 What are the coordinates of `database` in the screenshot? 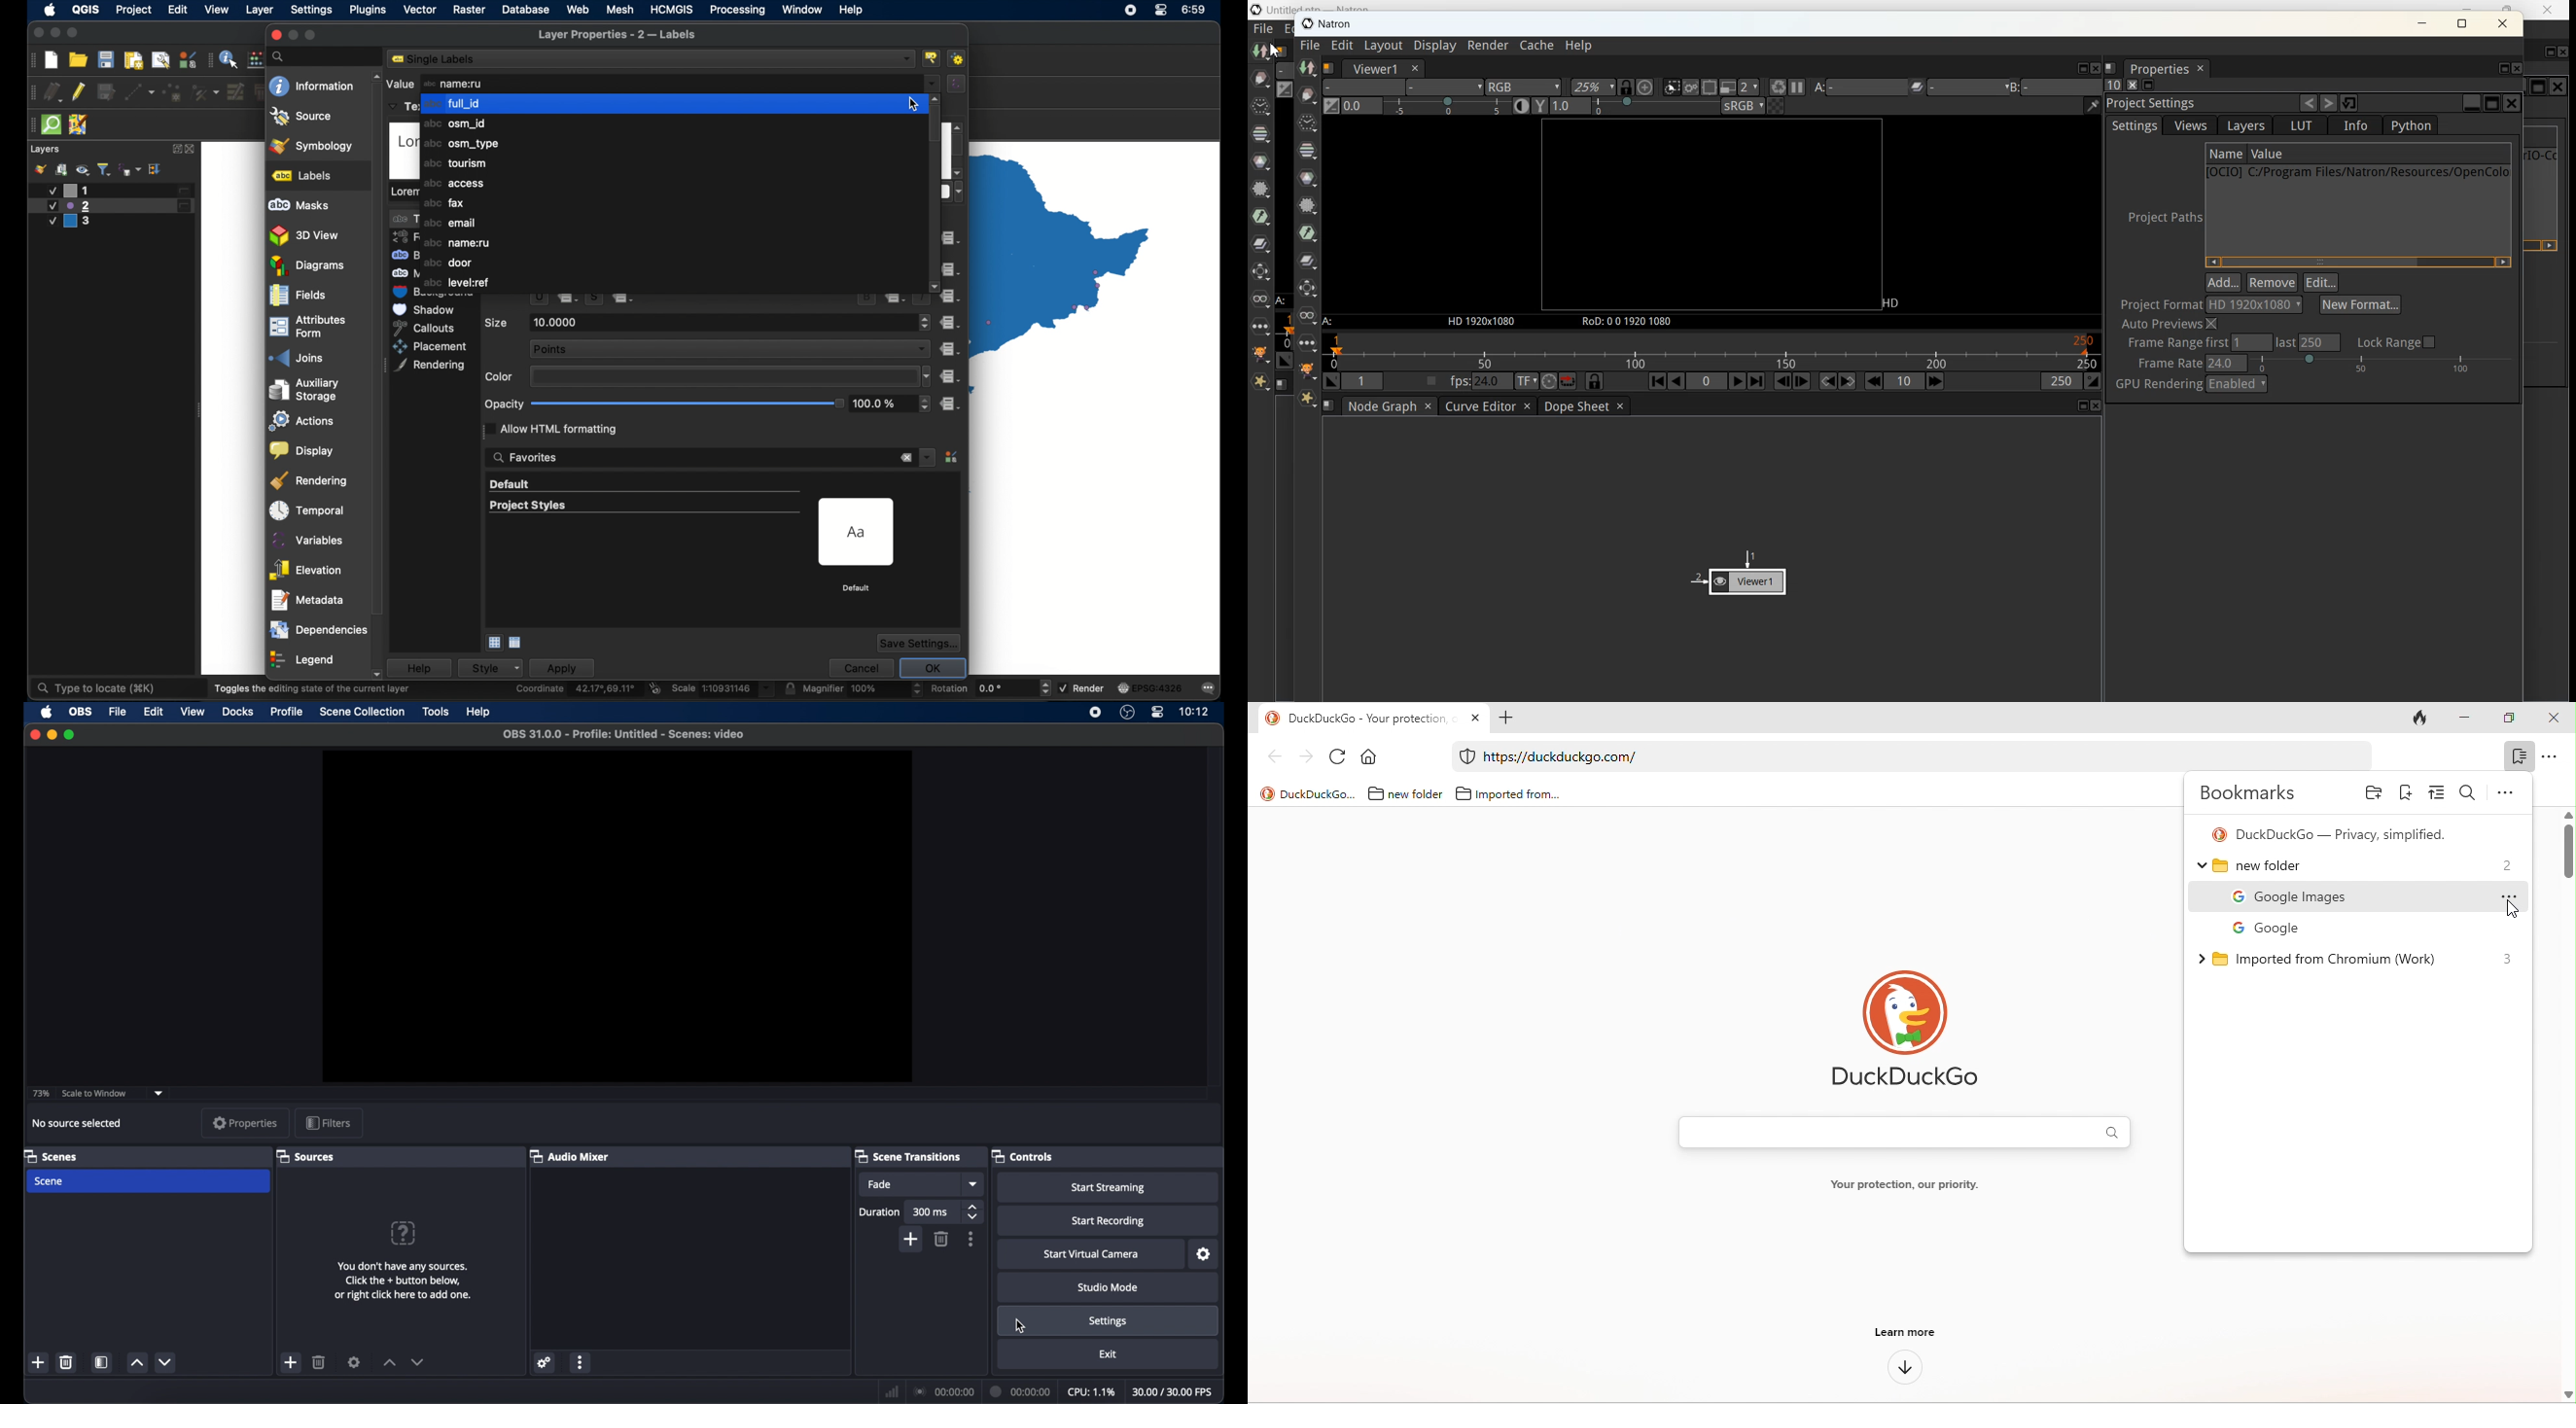 It's located at (526, 10).